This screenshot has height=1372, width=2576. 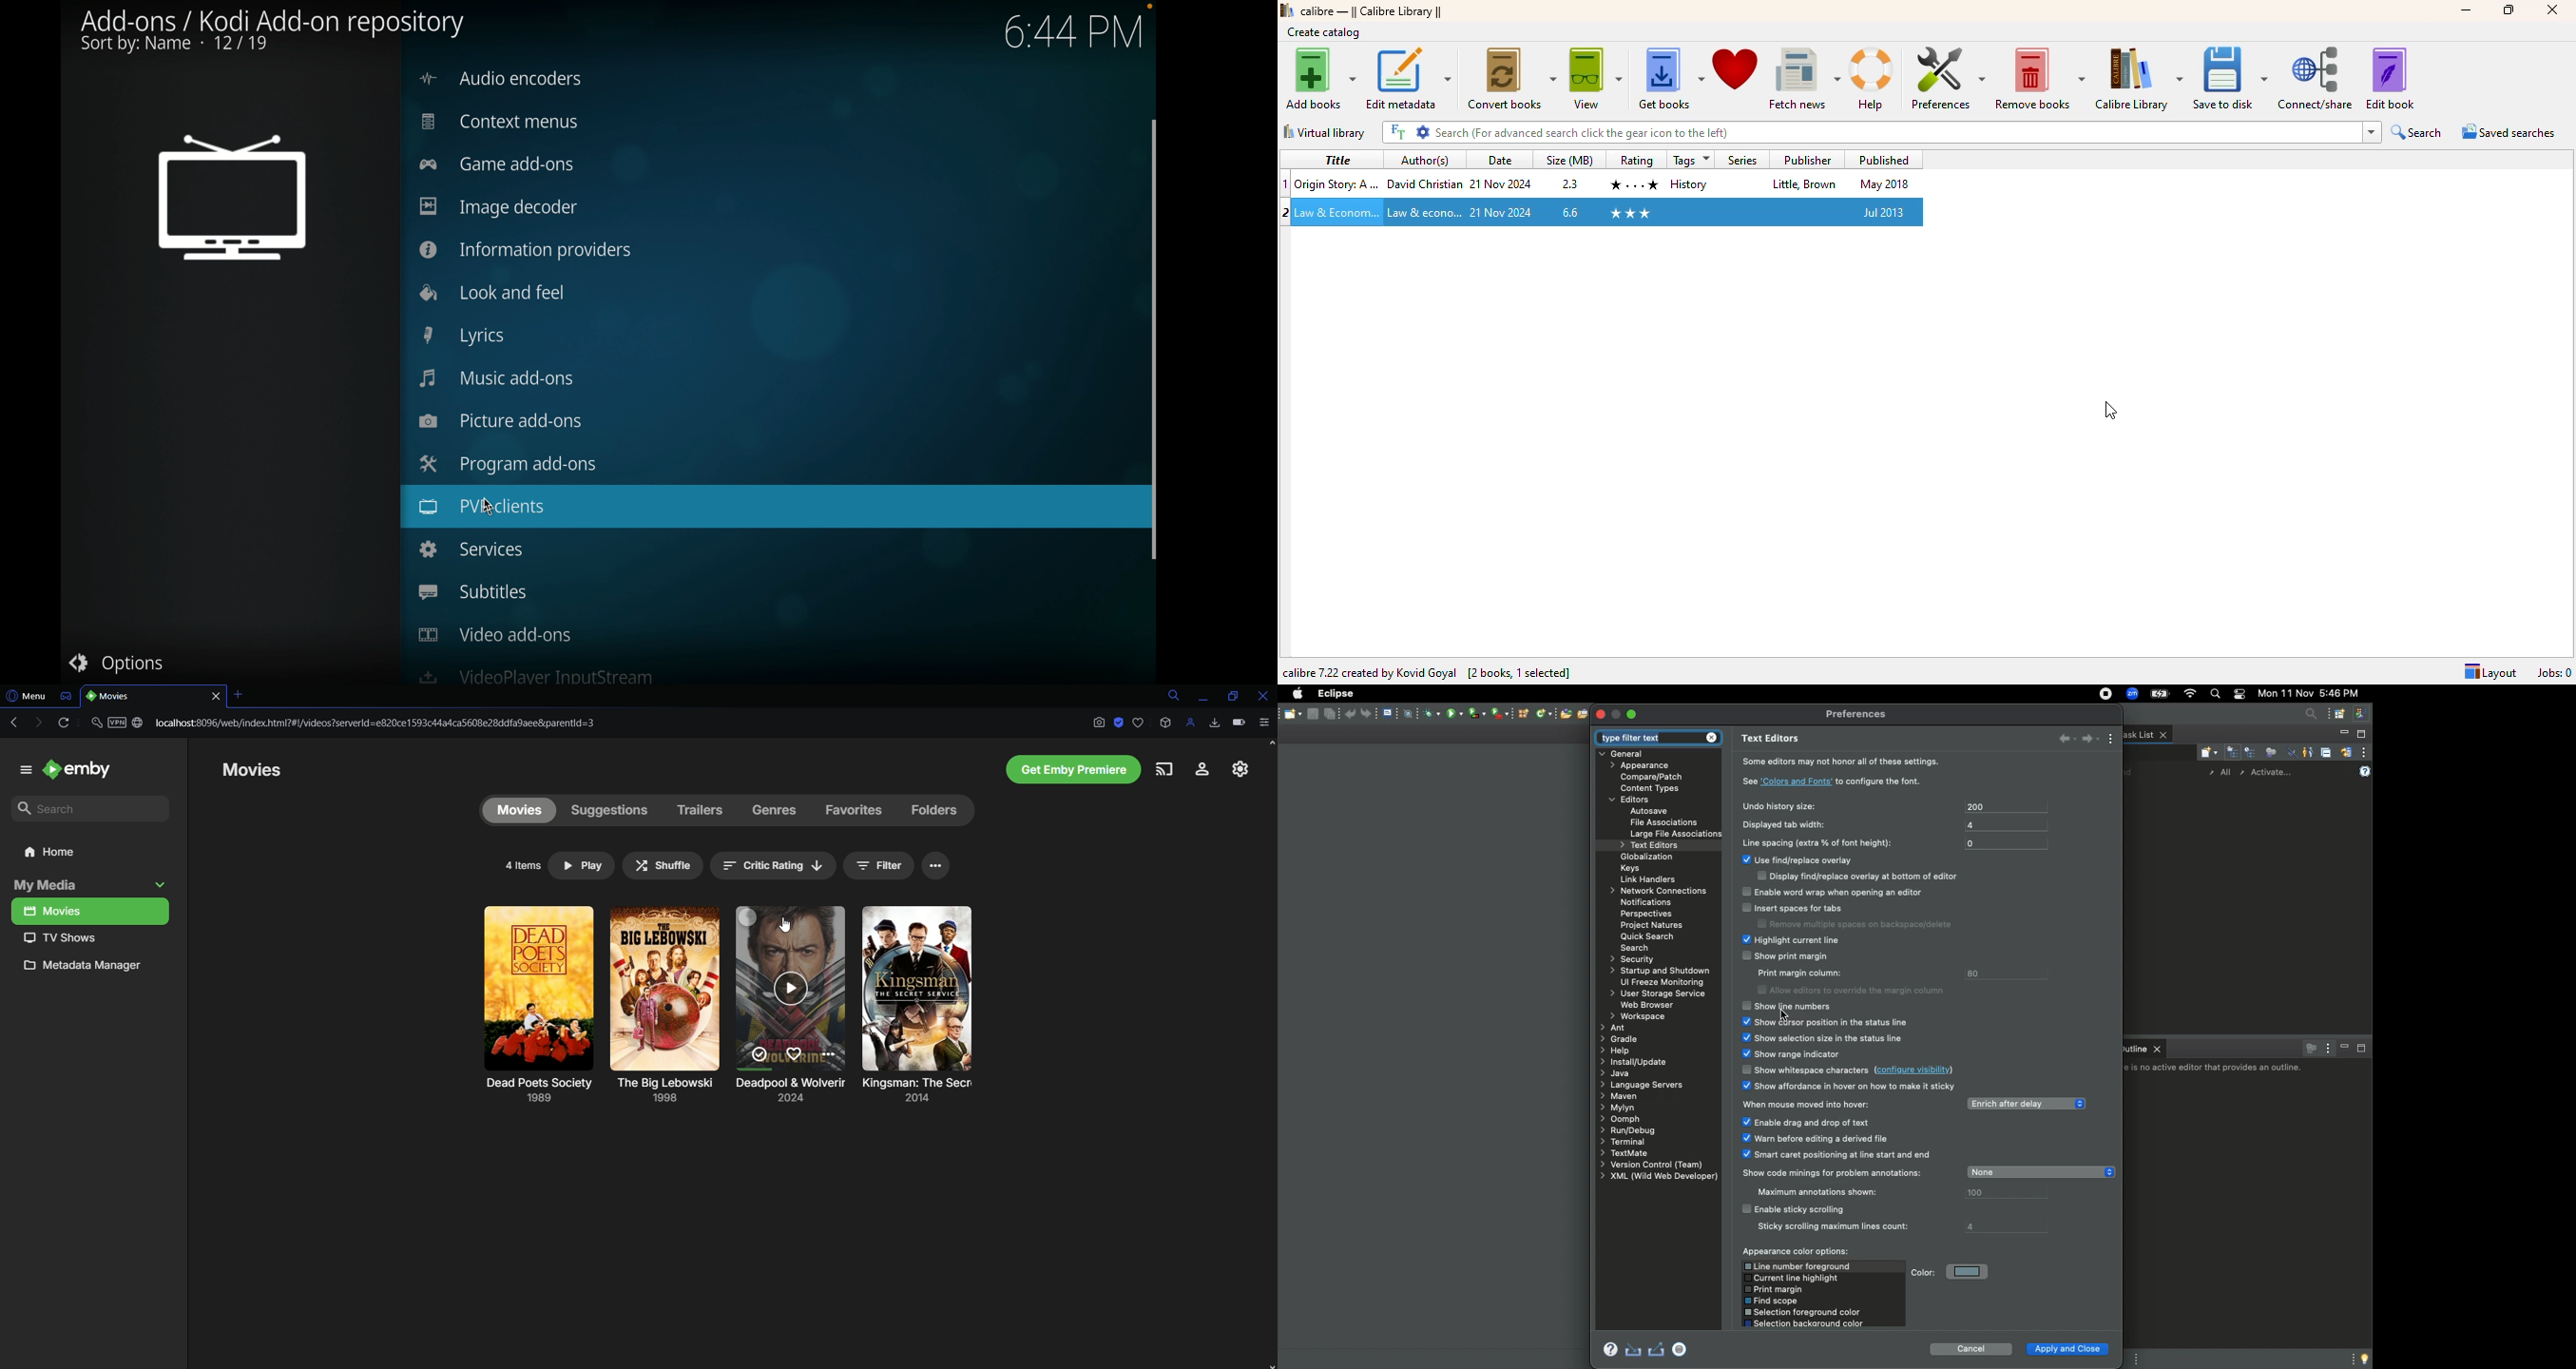 What do you see at coordinates (1337, 182) in the screenshot?
I see `Title` at bounding box center [1337, 182].